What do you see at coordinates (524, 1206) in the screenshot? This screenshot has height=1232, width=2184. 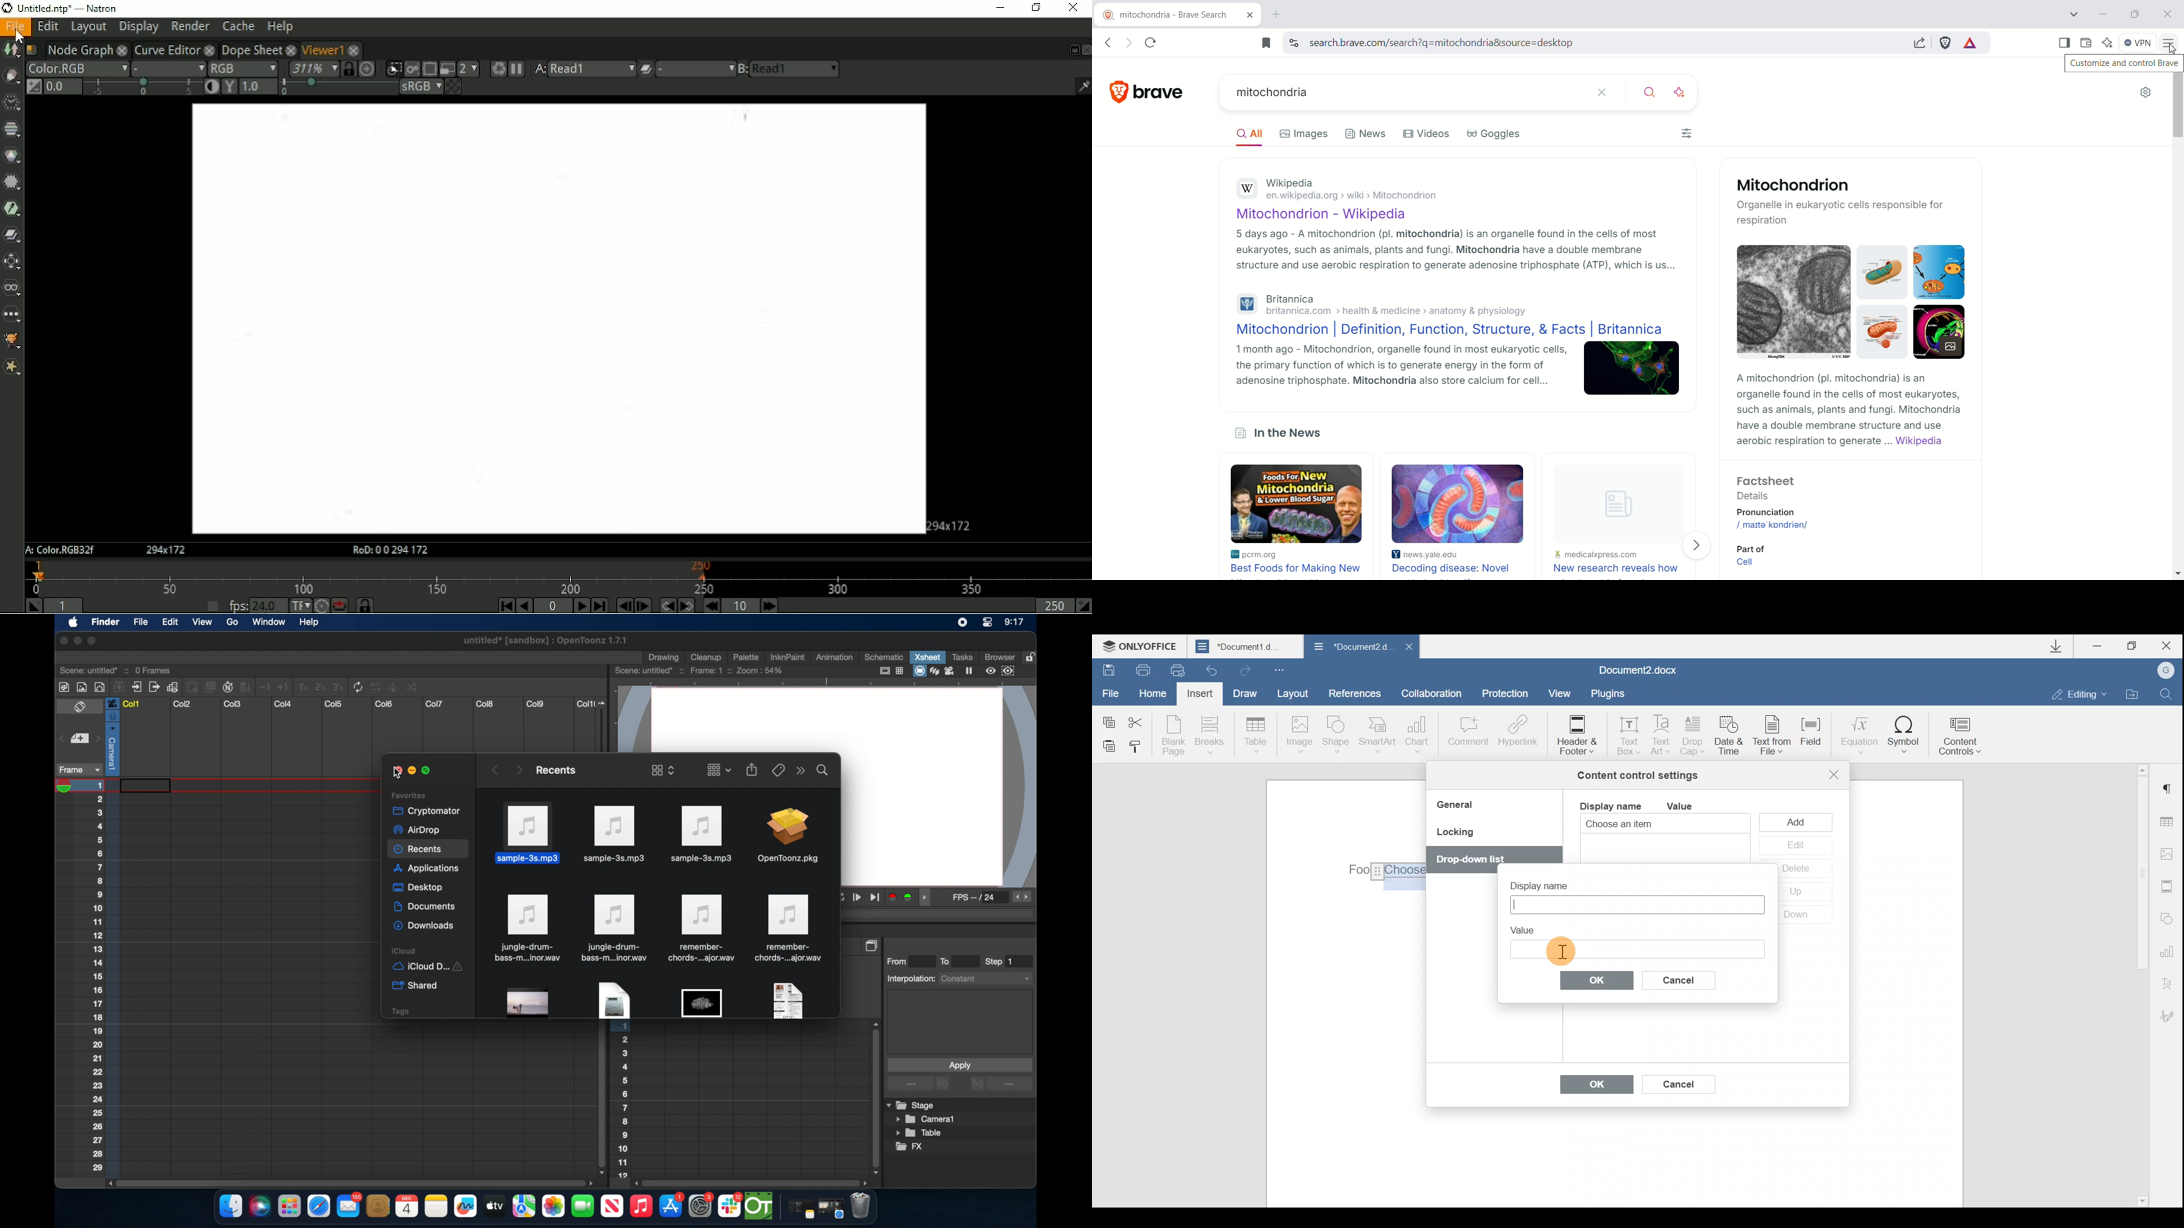 I see `imaps` at bounding box center [524, 1206].